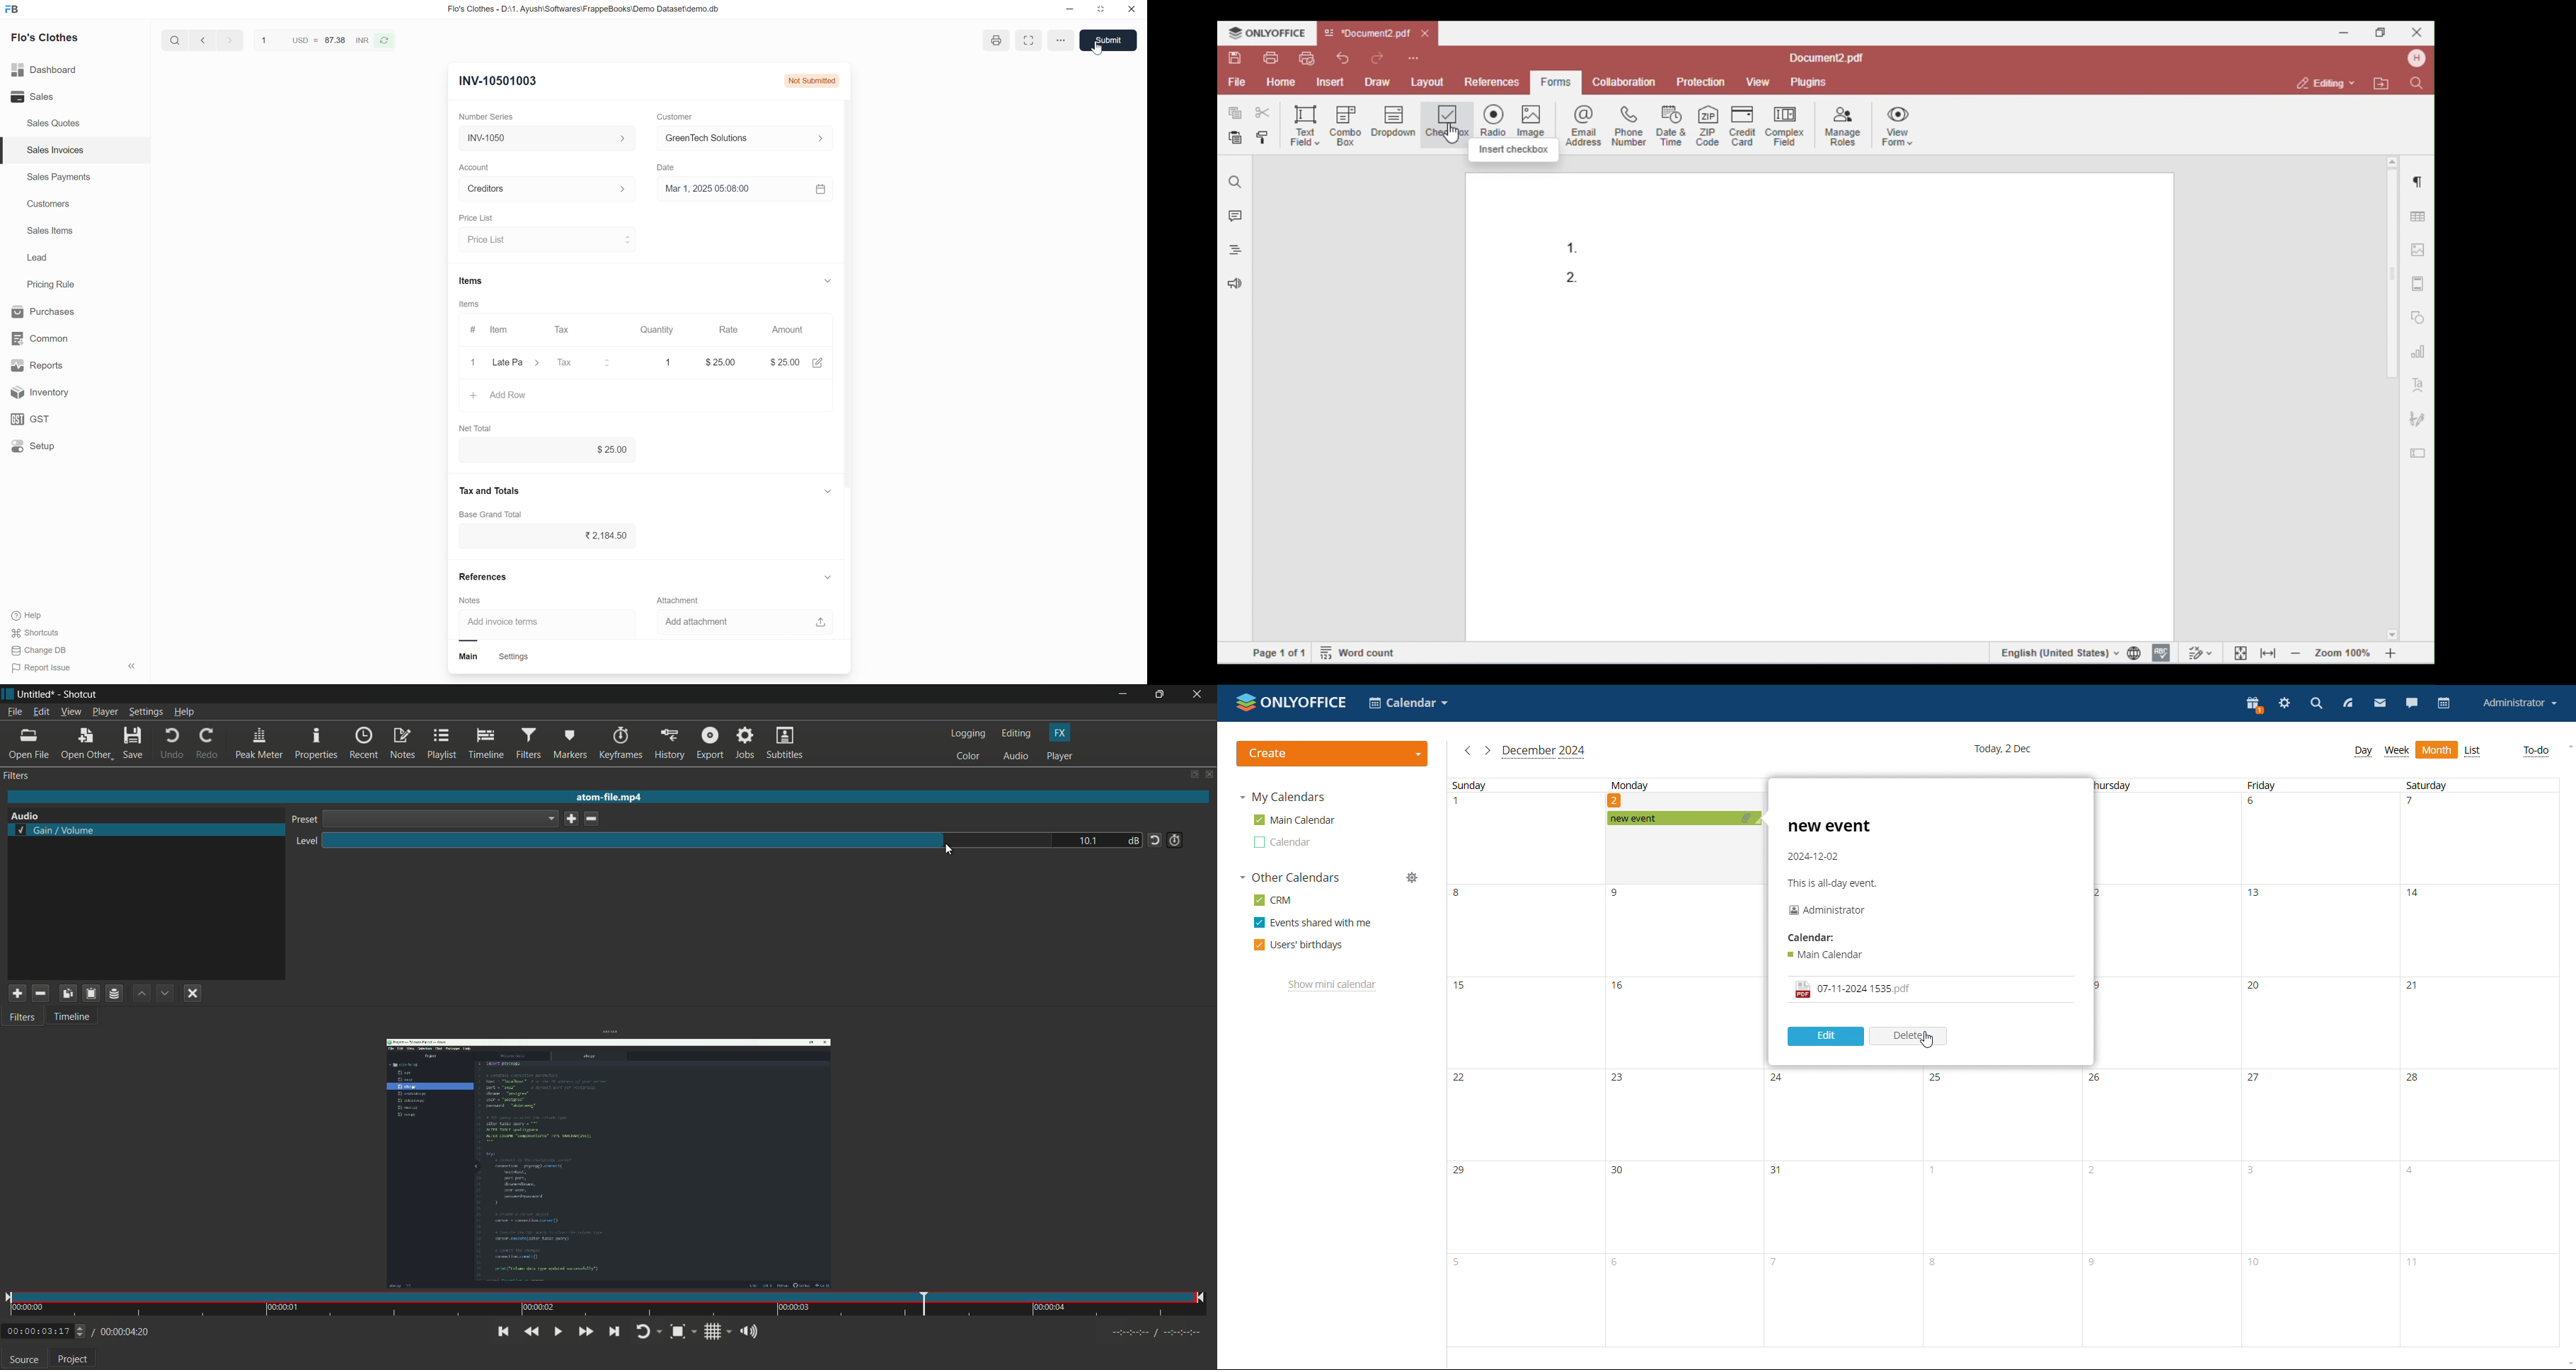 This screenshot has height=1372, width=2576. I want to click on show volume control, so click(753, 1333).